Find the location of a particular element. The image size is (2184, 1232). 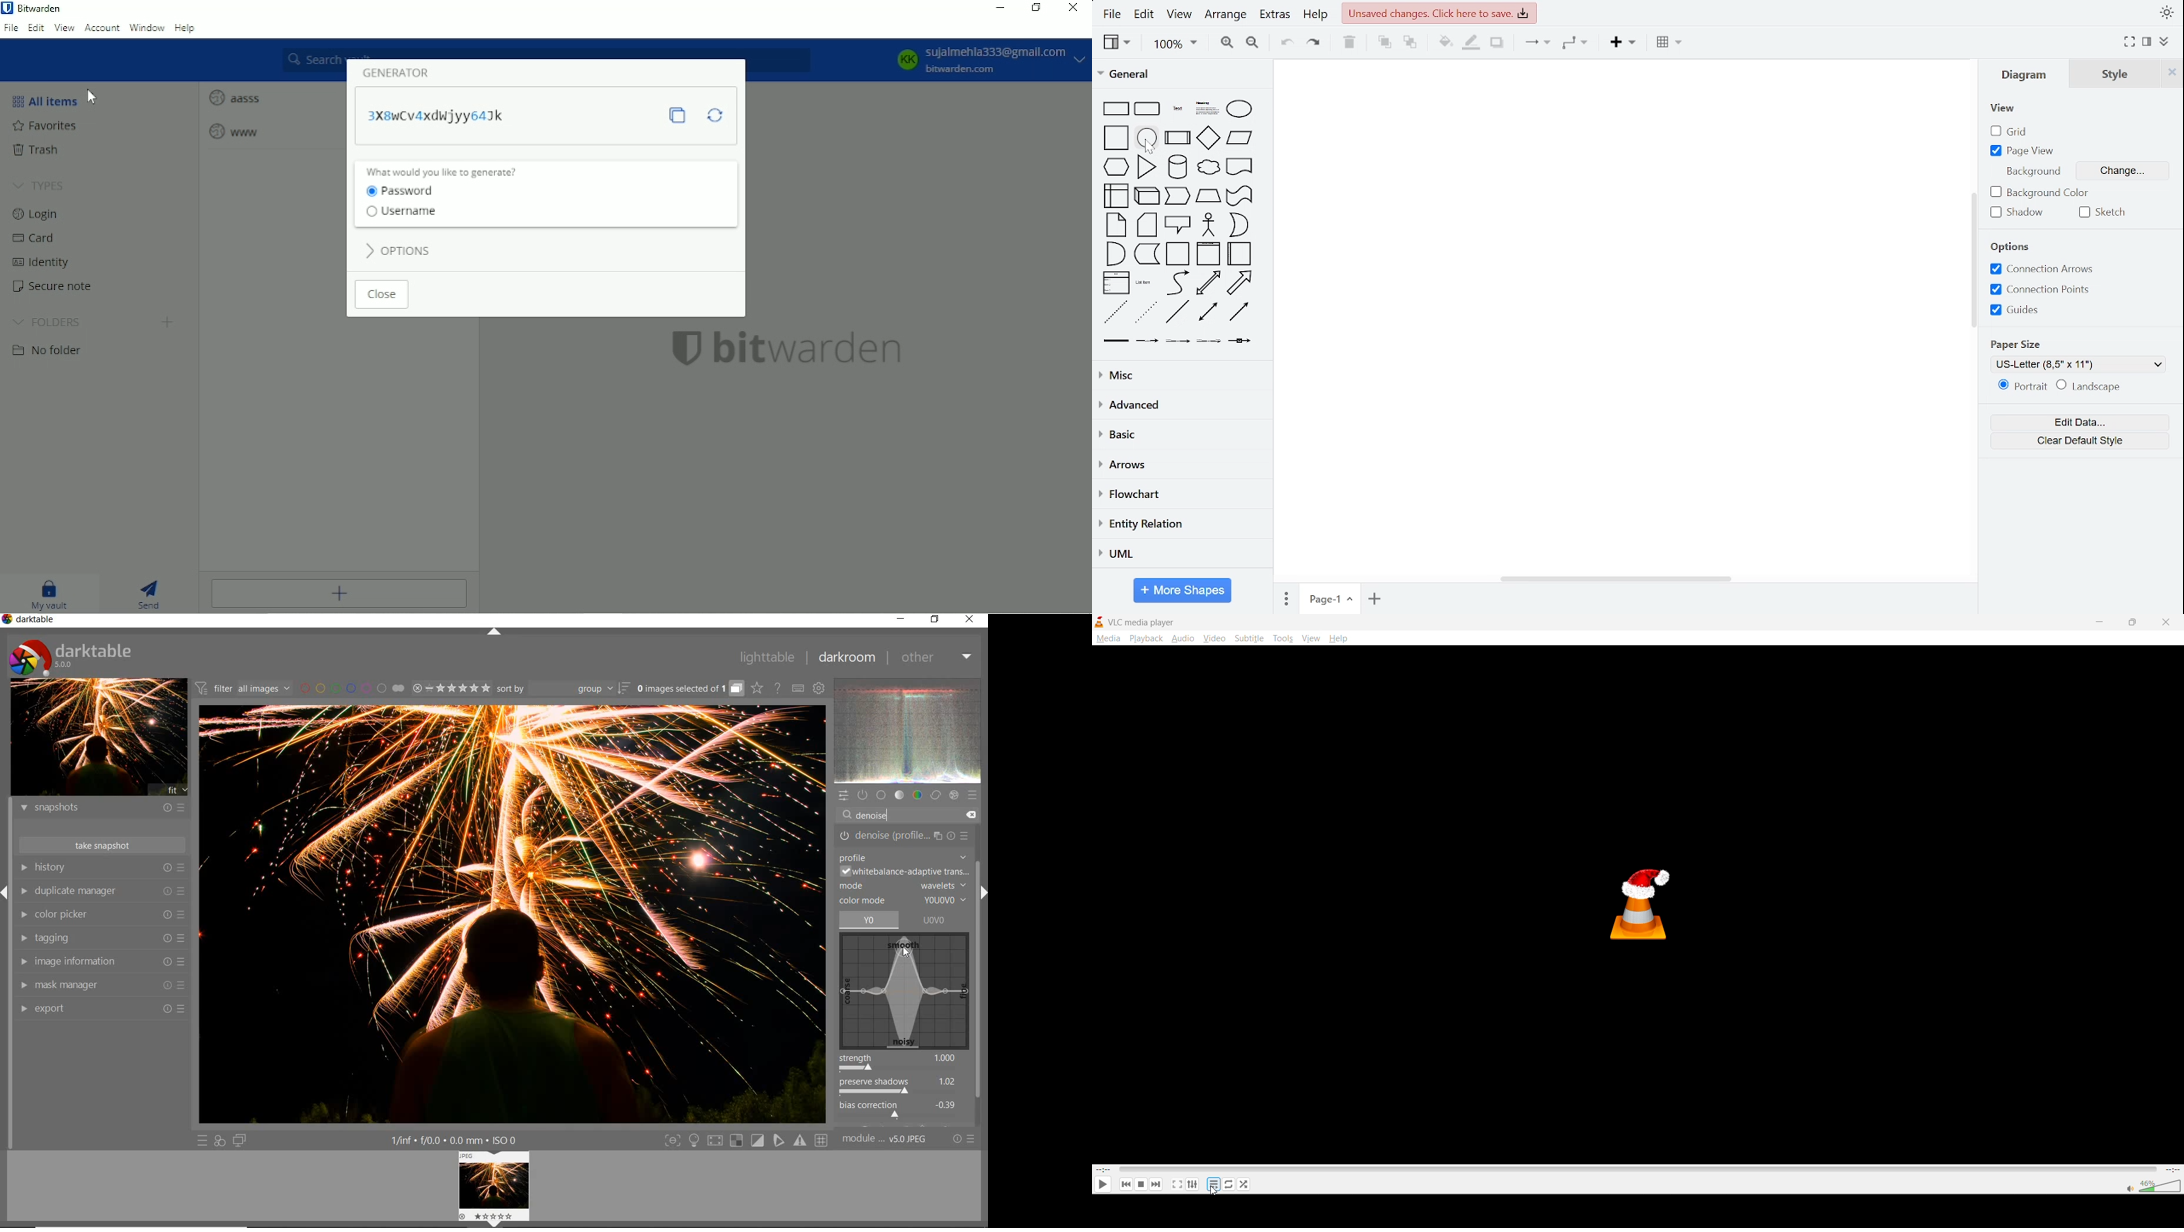

No folder is located at coordinates (48, 350).